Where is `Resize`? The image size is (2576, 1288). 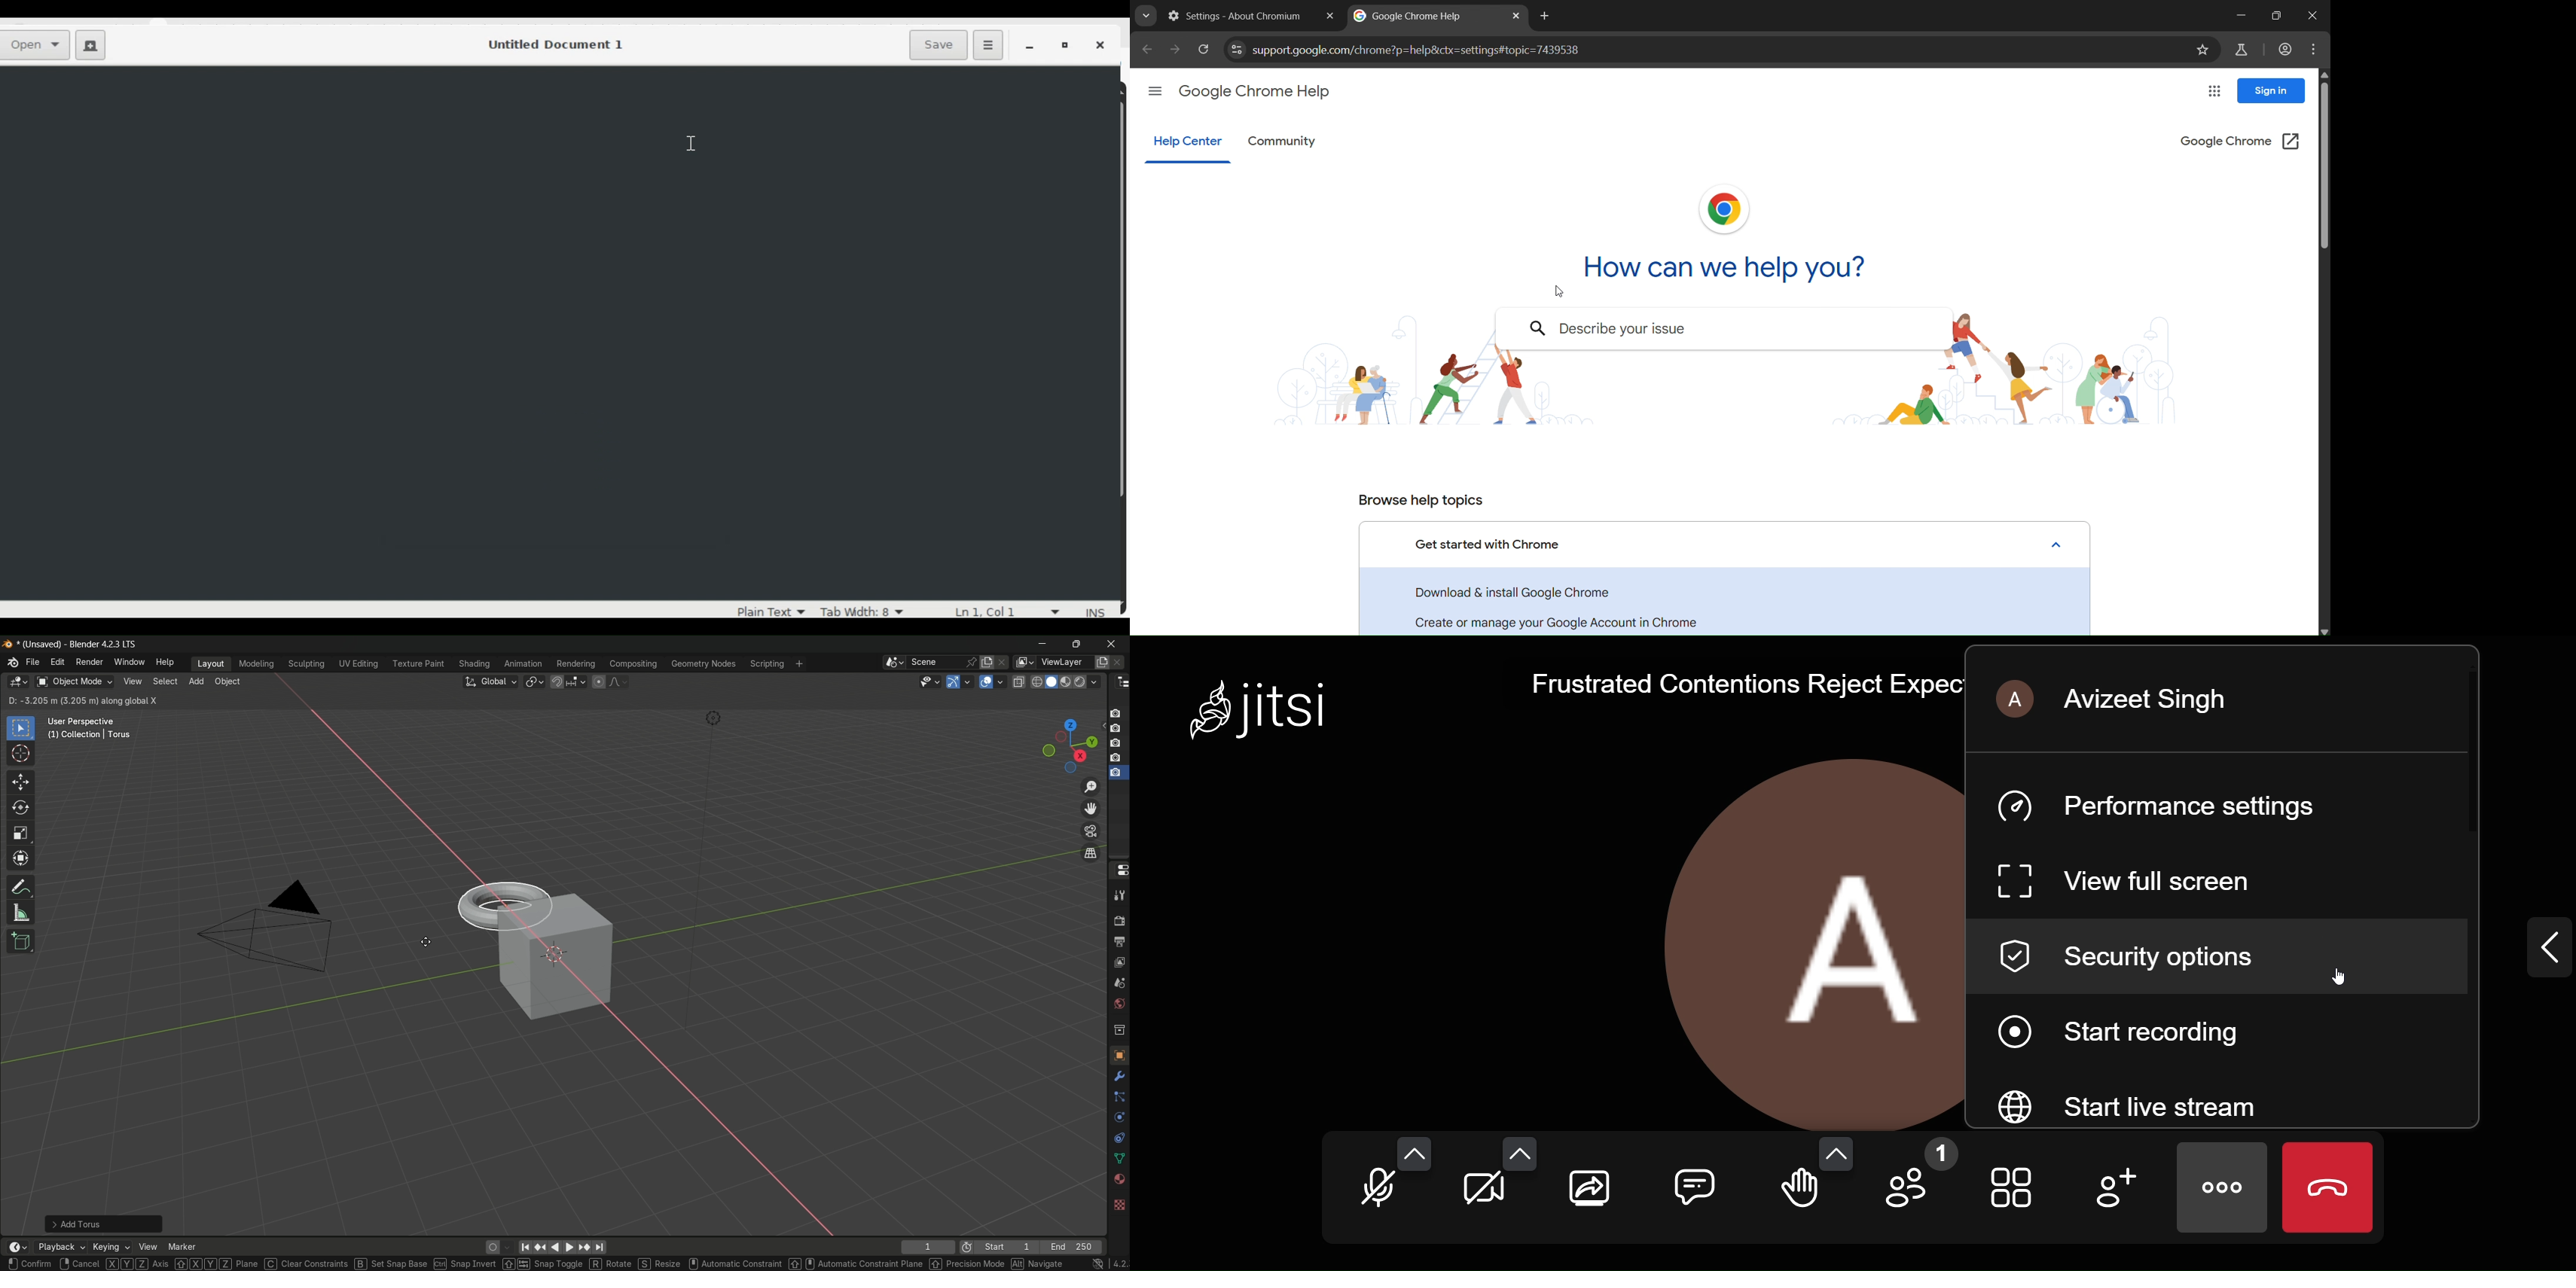 Resize is located at coordinates (662, 1264).